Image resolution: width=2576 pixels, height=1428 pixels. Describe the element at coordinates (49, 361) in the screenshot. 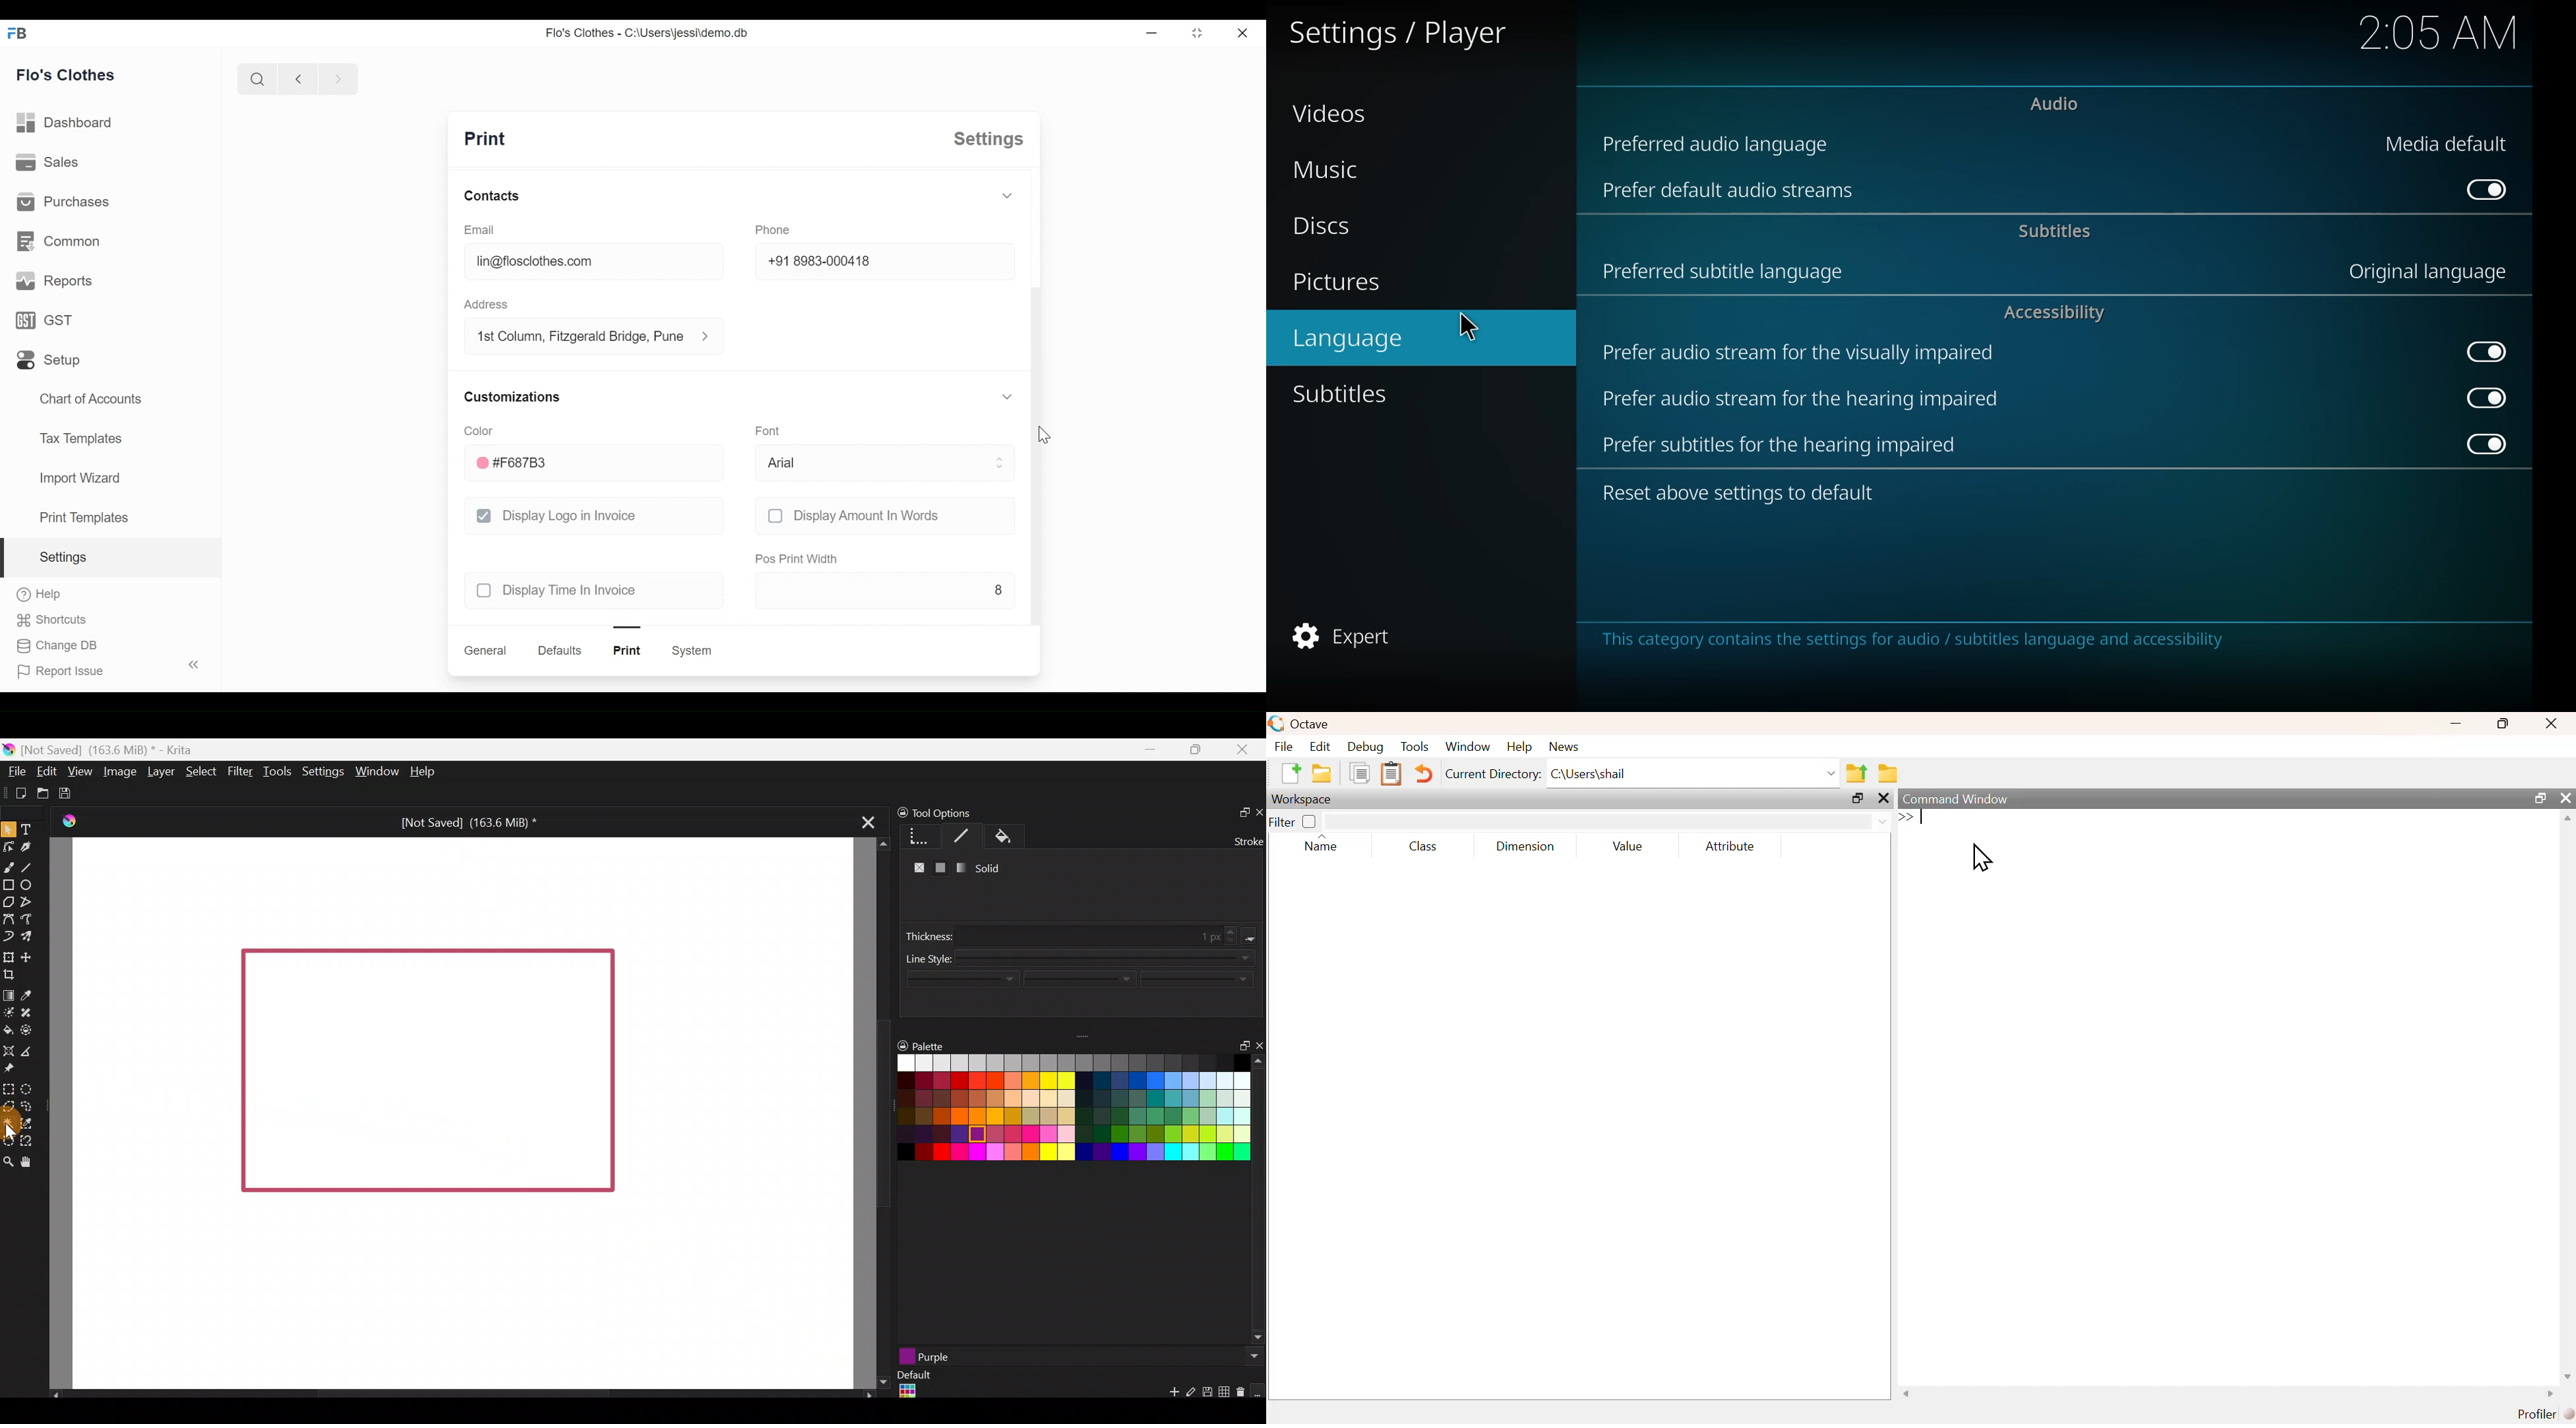

I see `setup` at that location.